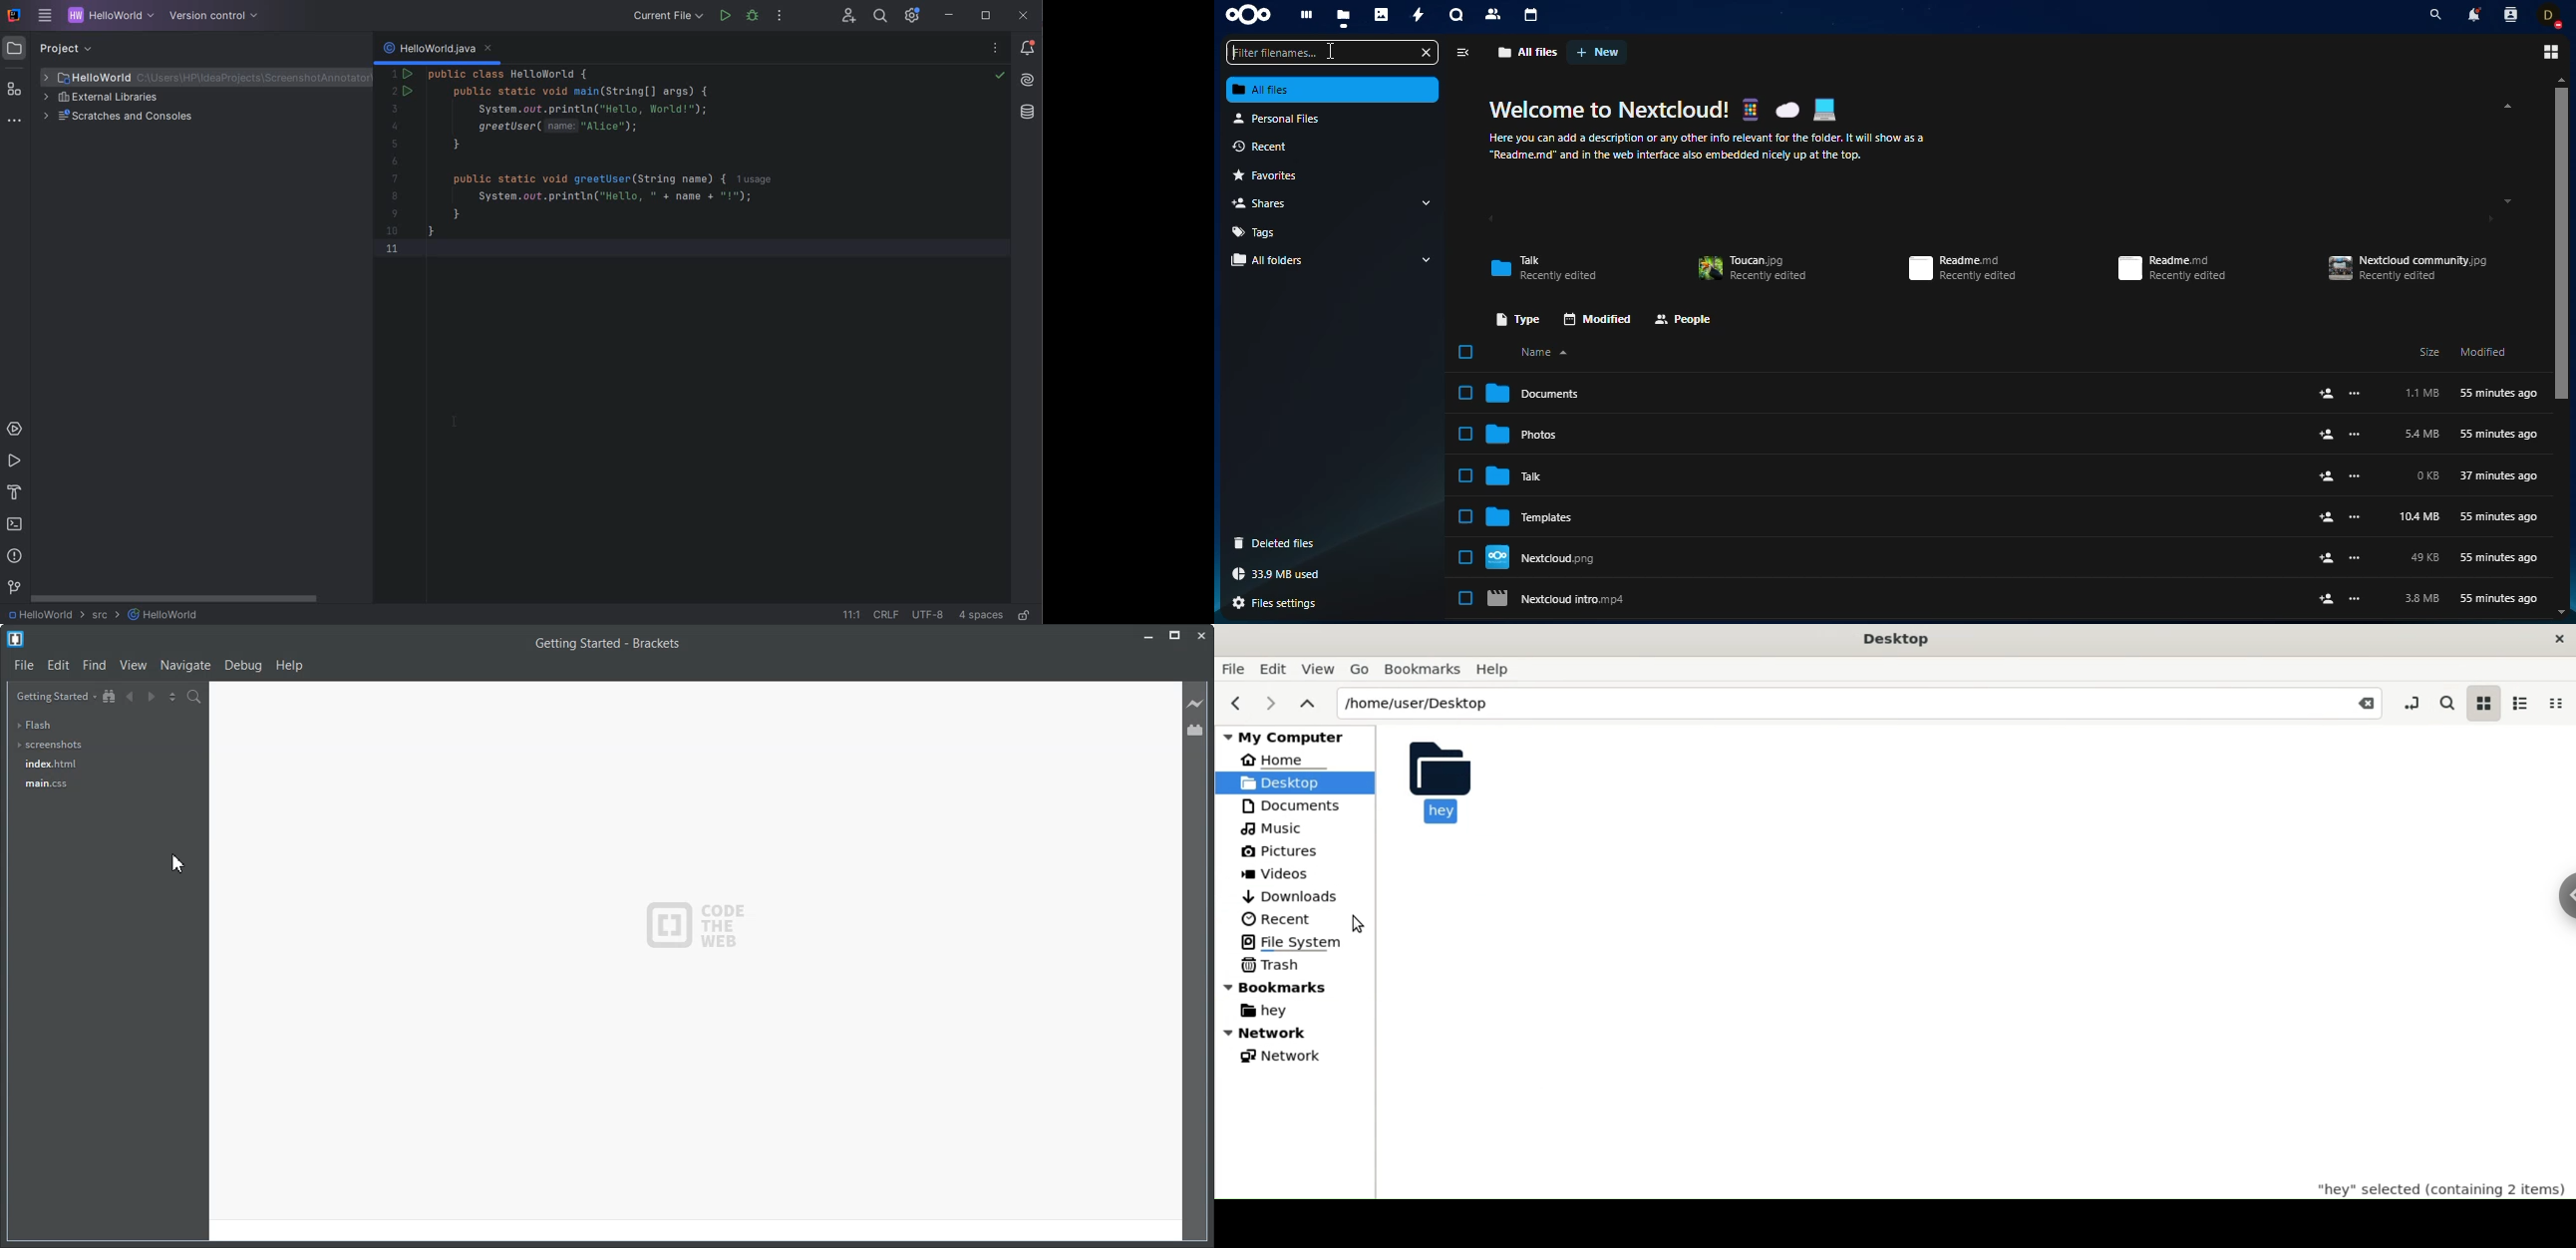 This screenshot has height=1260, width=2576. Describe the element at coordinates (2355, 517) in the screenshot. I see `more` at that location.